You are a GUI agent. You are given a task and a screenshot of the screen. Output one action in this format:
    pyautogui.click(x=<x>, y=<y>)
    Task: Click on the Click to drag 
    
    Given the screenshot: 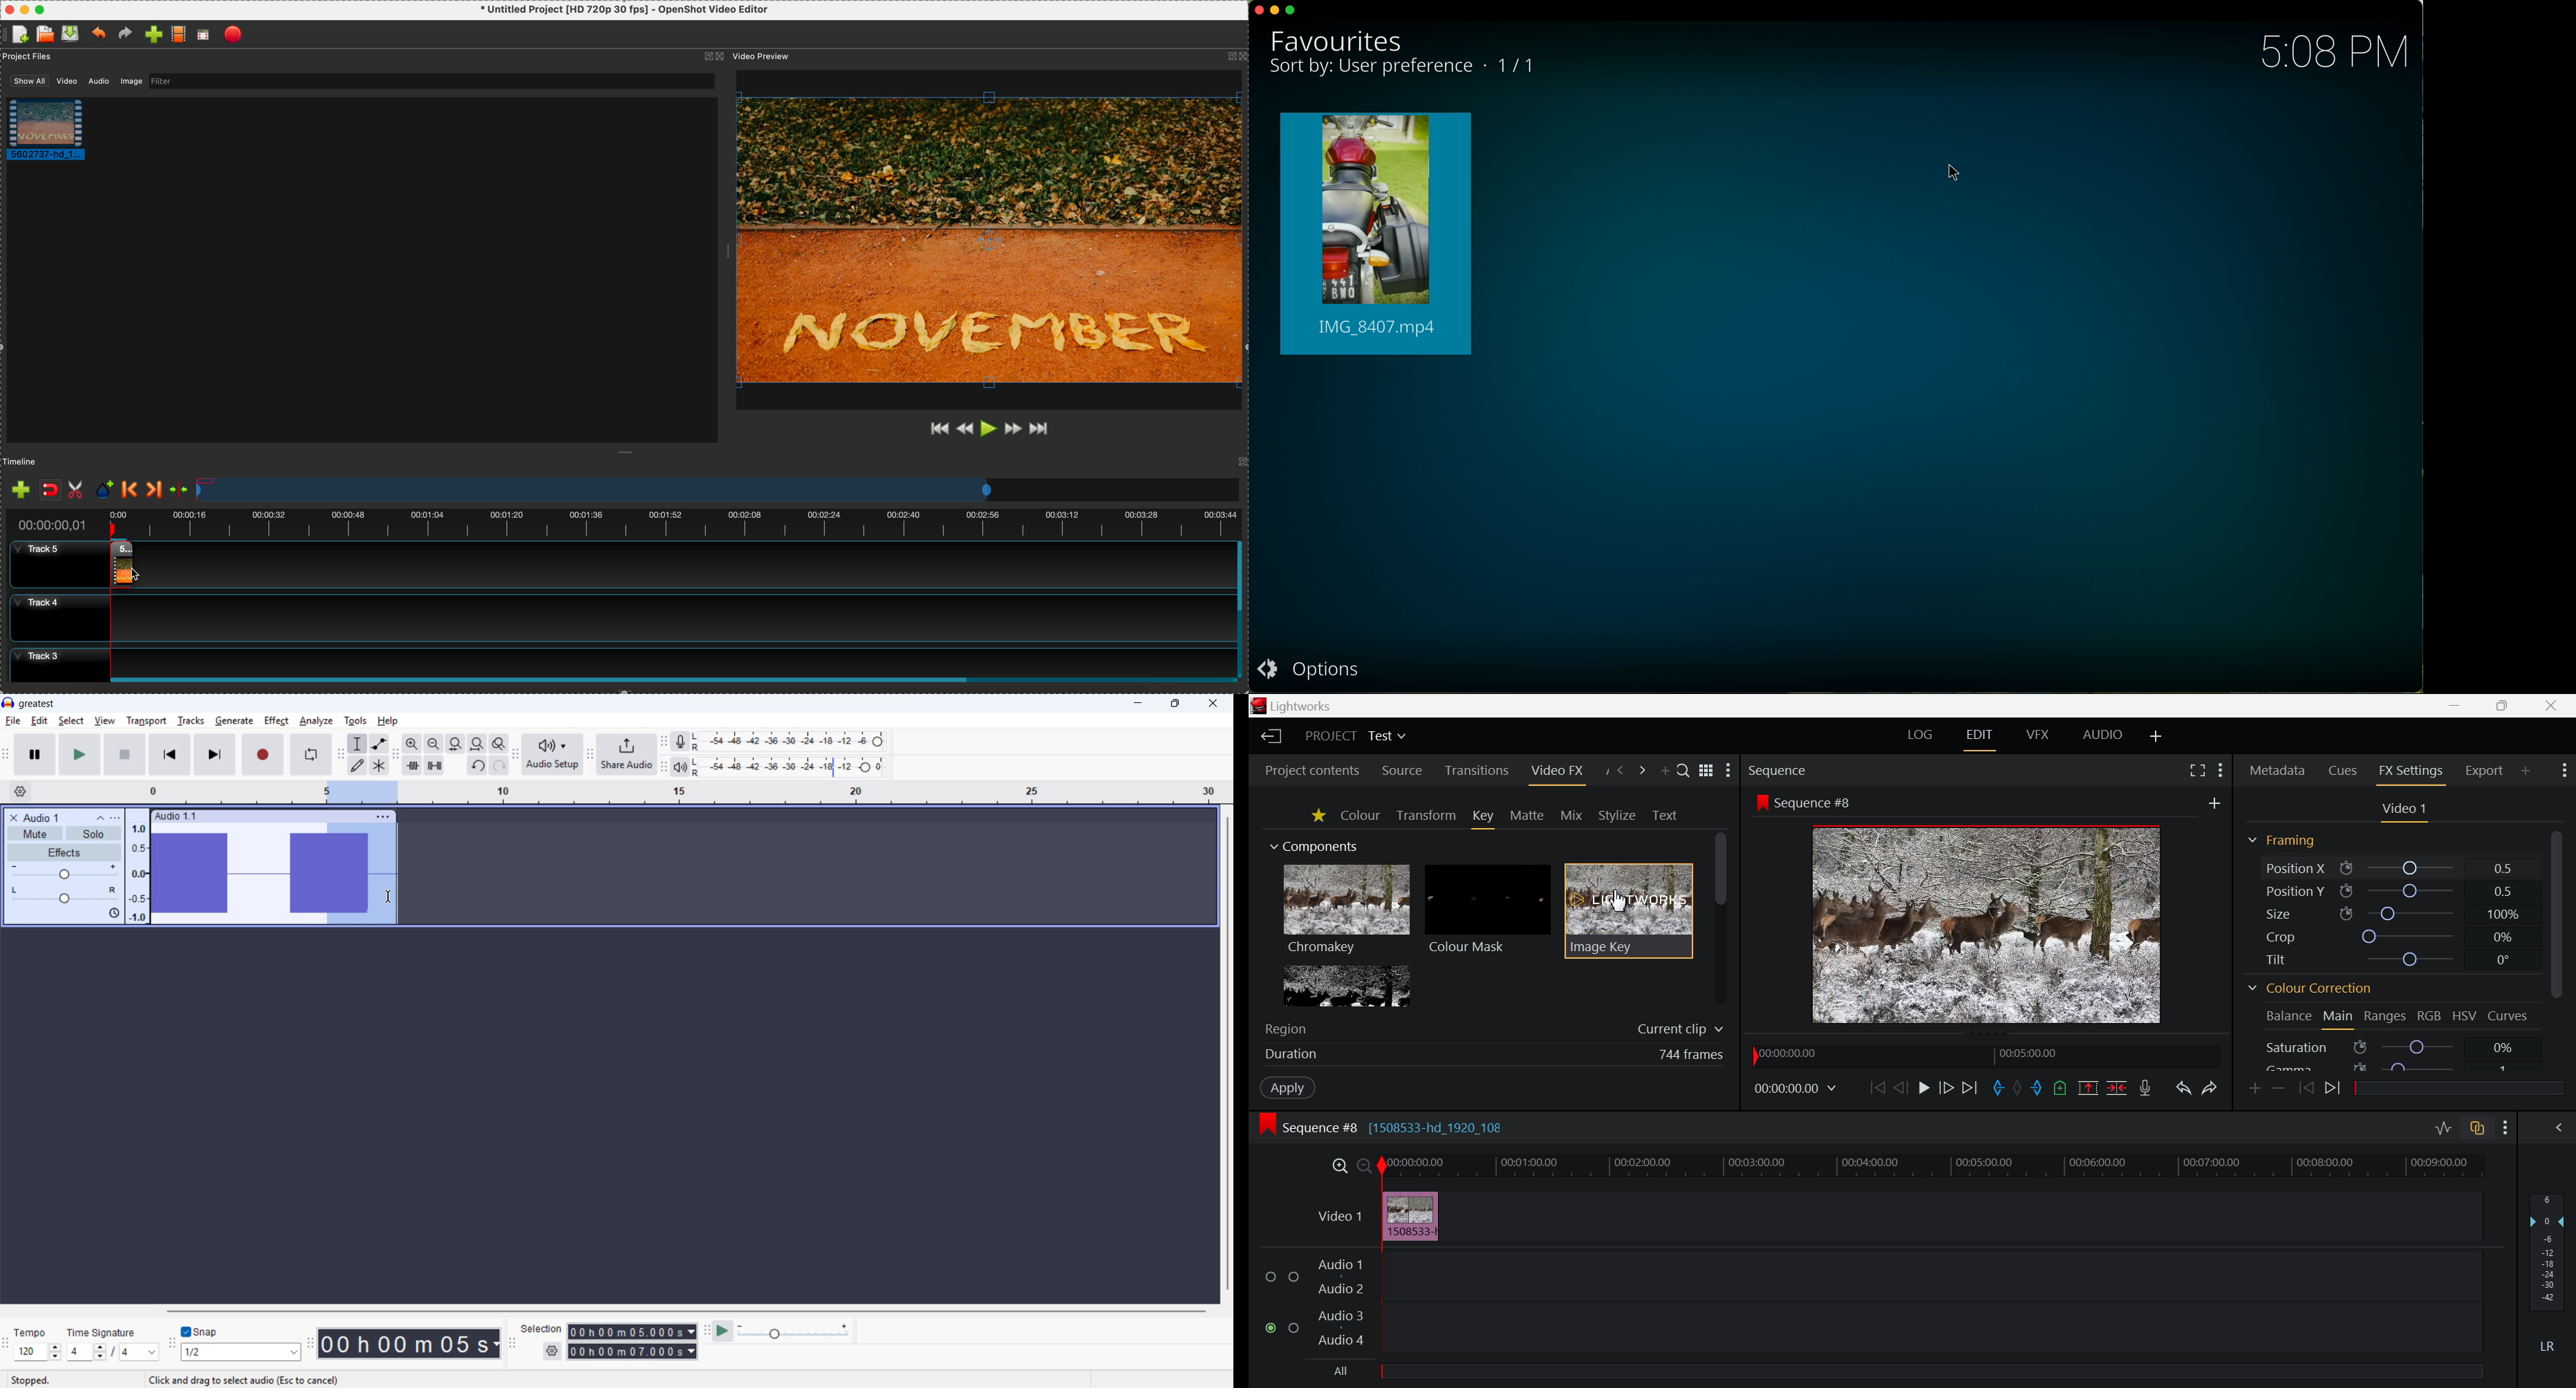 What is the action you would take?
    pyautogui.click(x=287, y=815)
    